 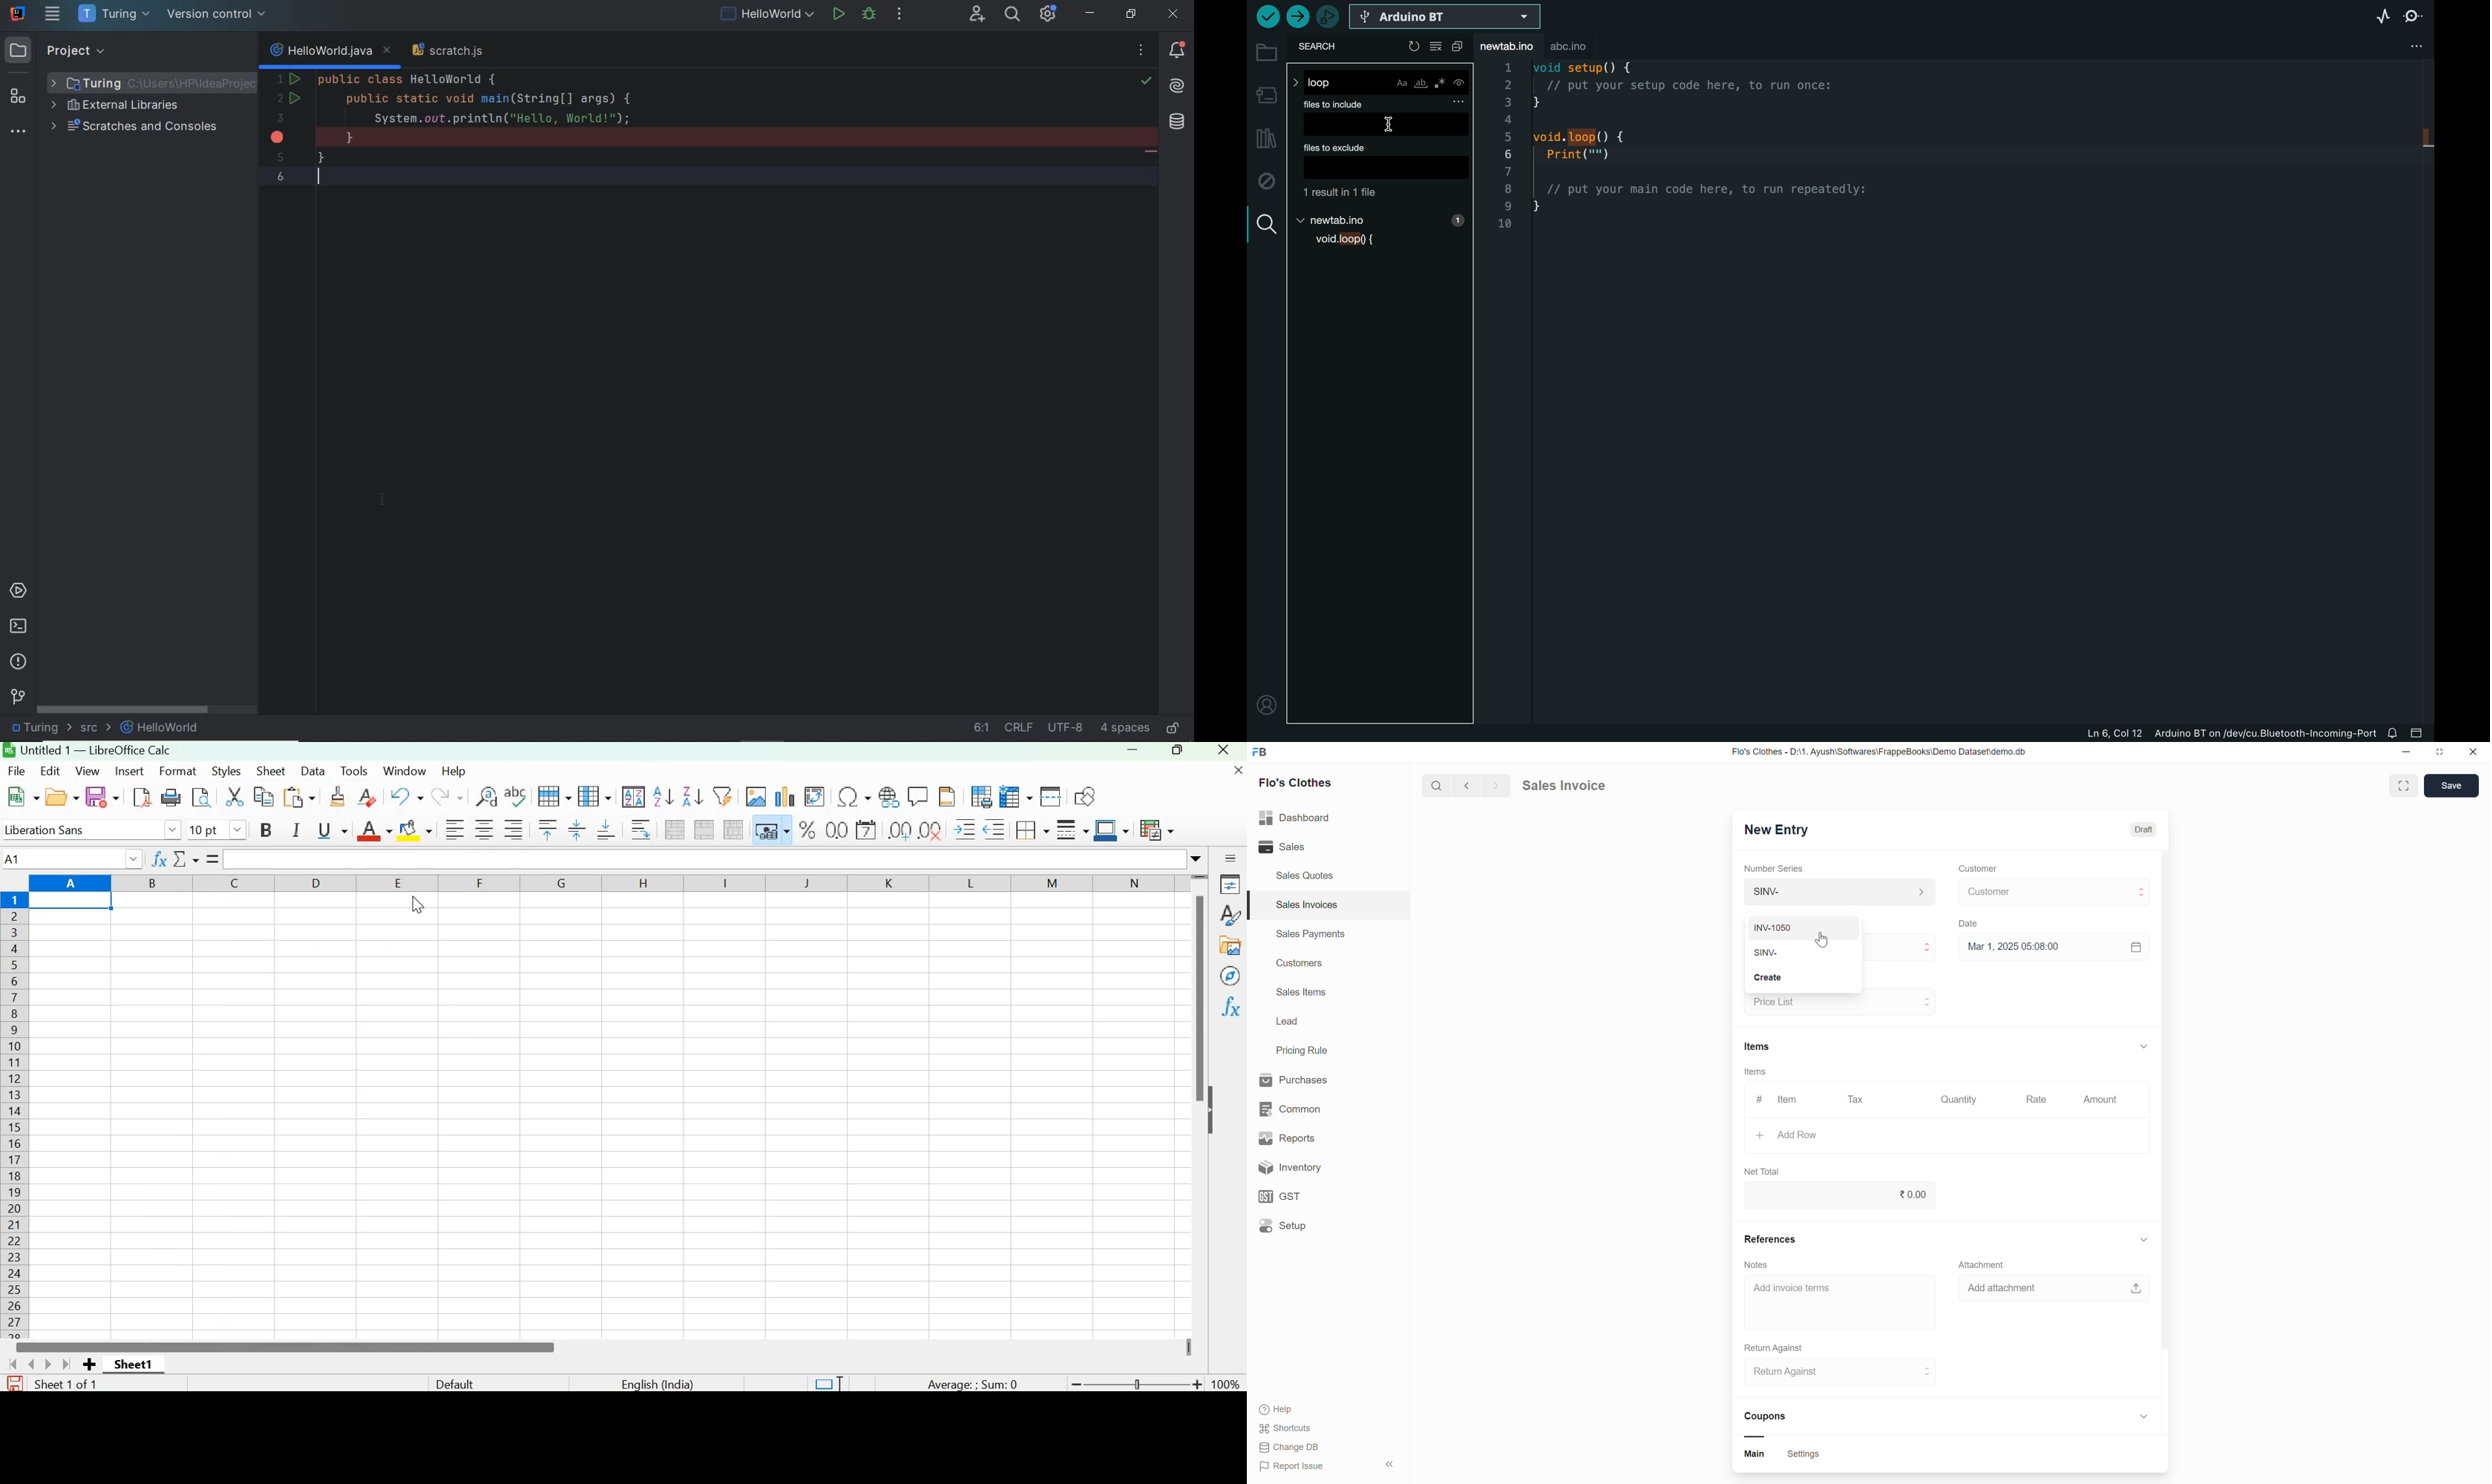 I want to click on Net Total, so click(x=1763, y=1170).